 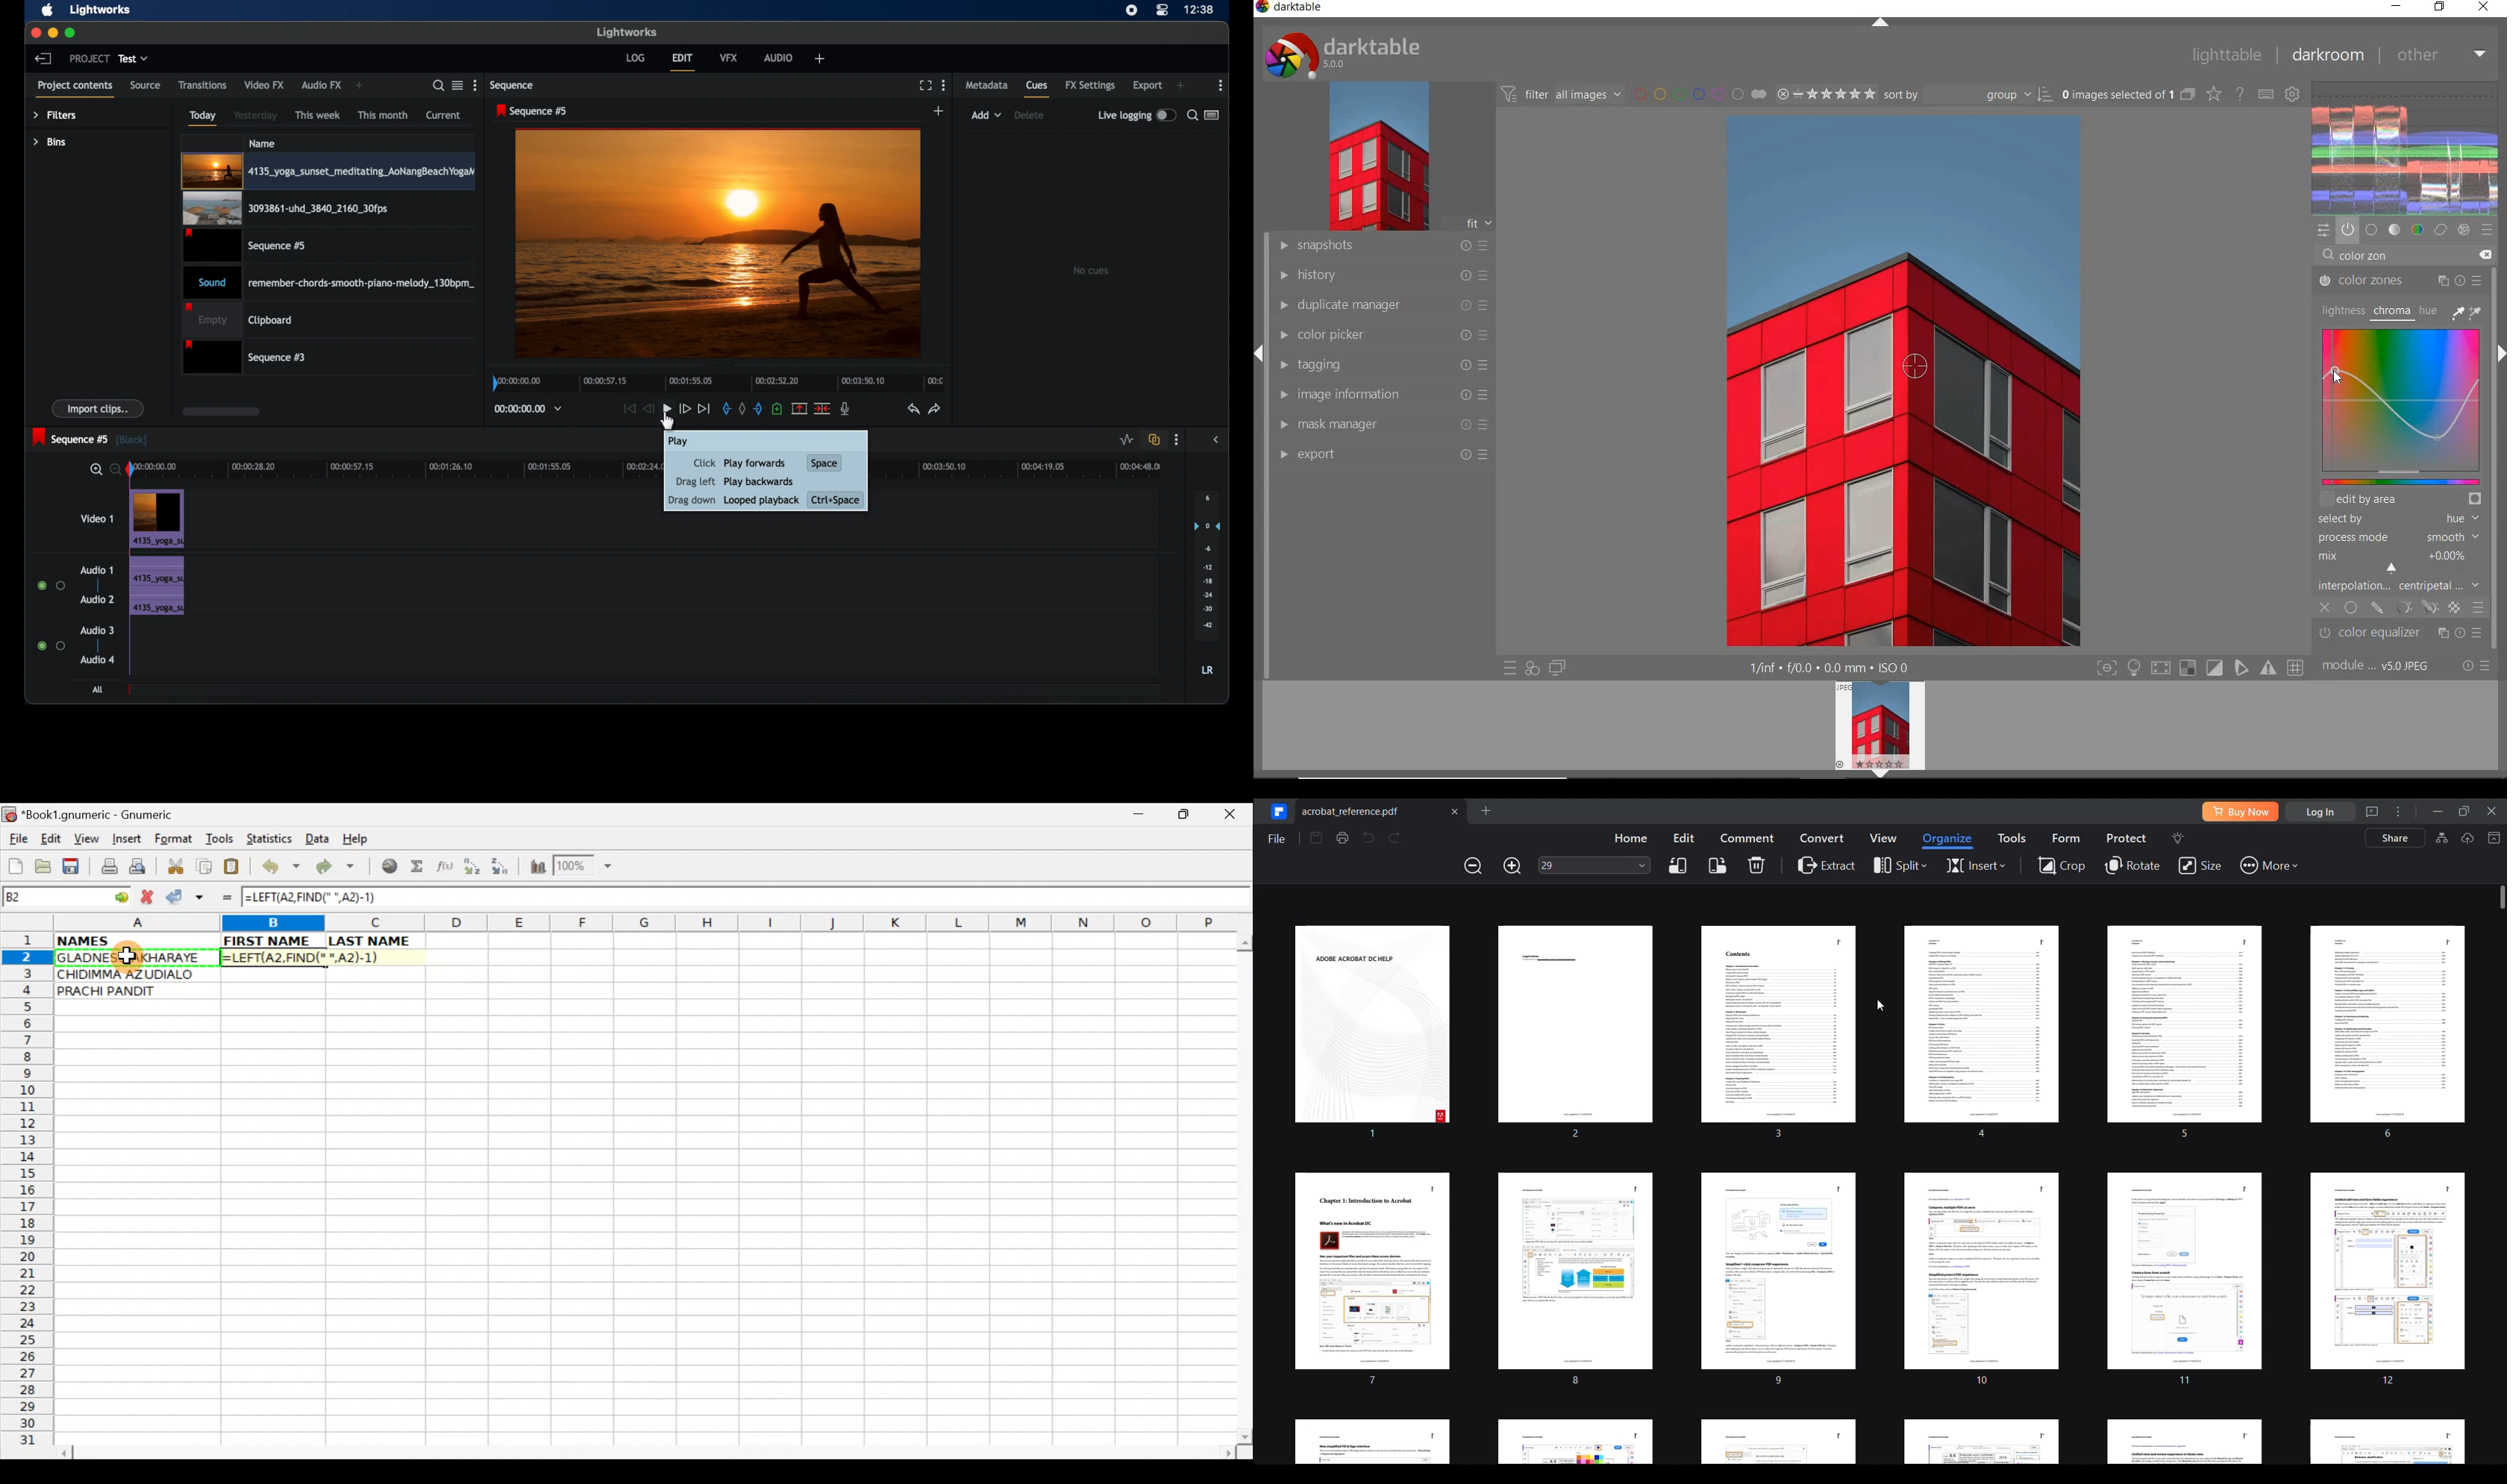 What do you see at coordinates (322, 86) in the screenshot?
I see `audio fx` at bounding box center [322, 86].